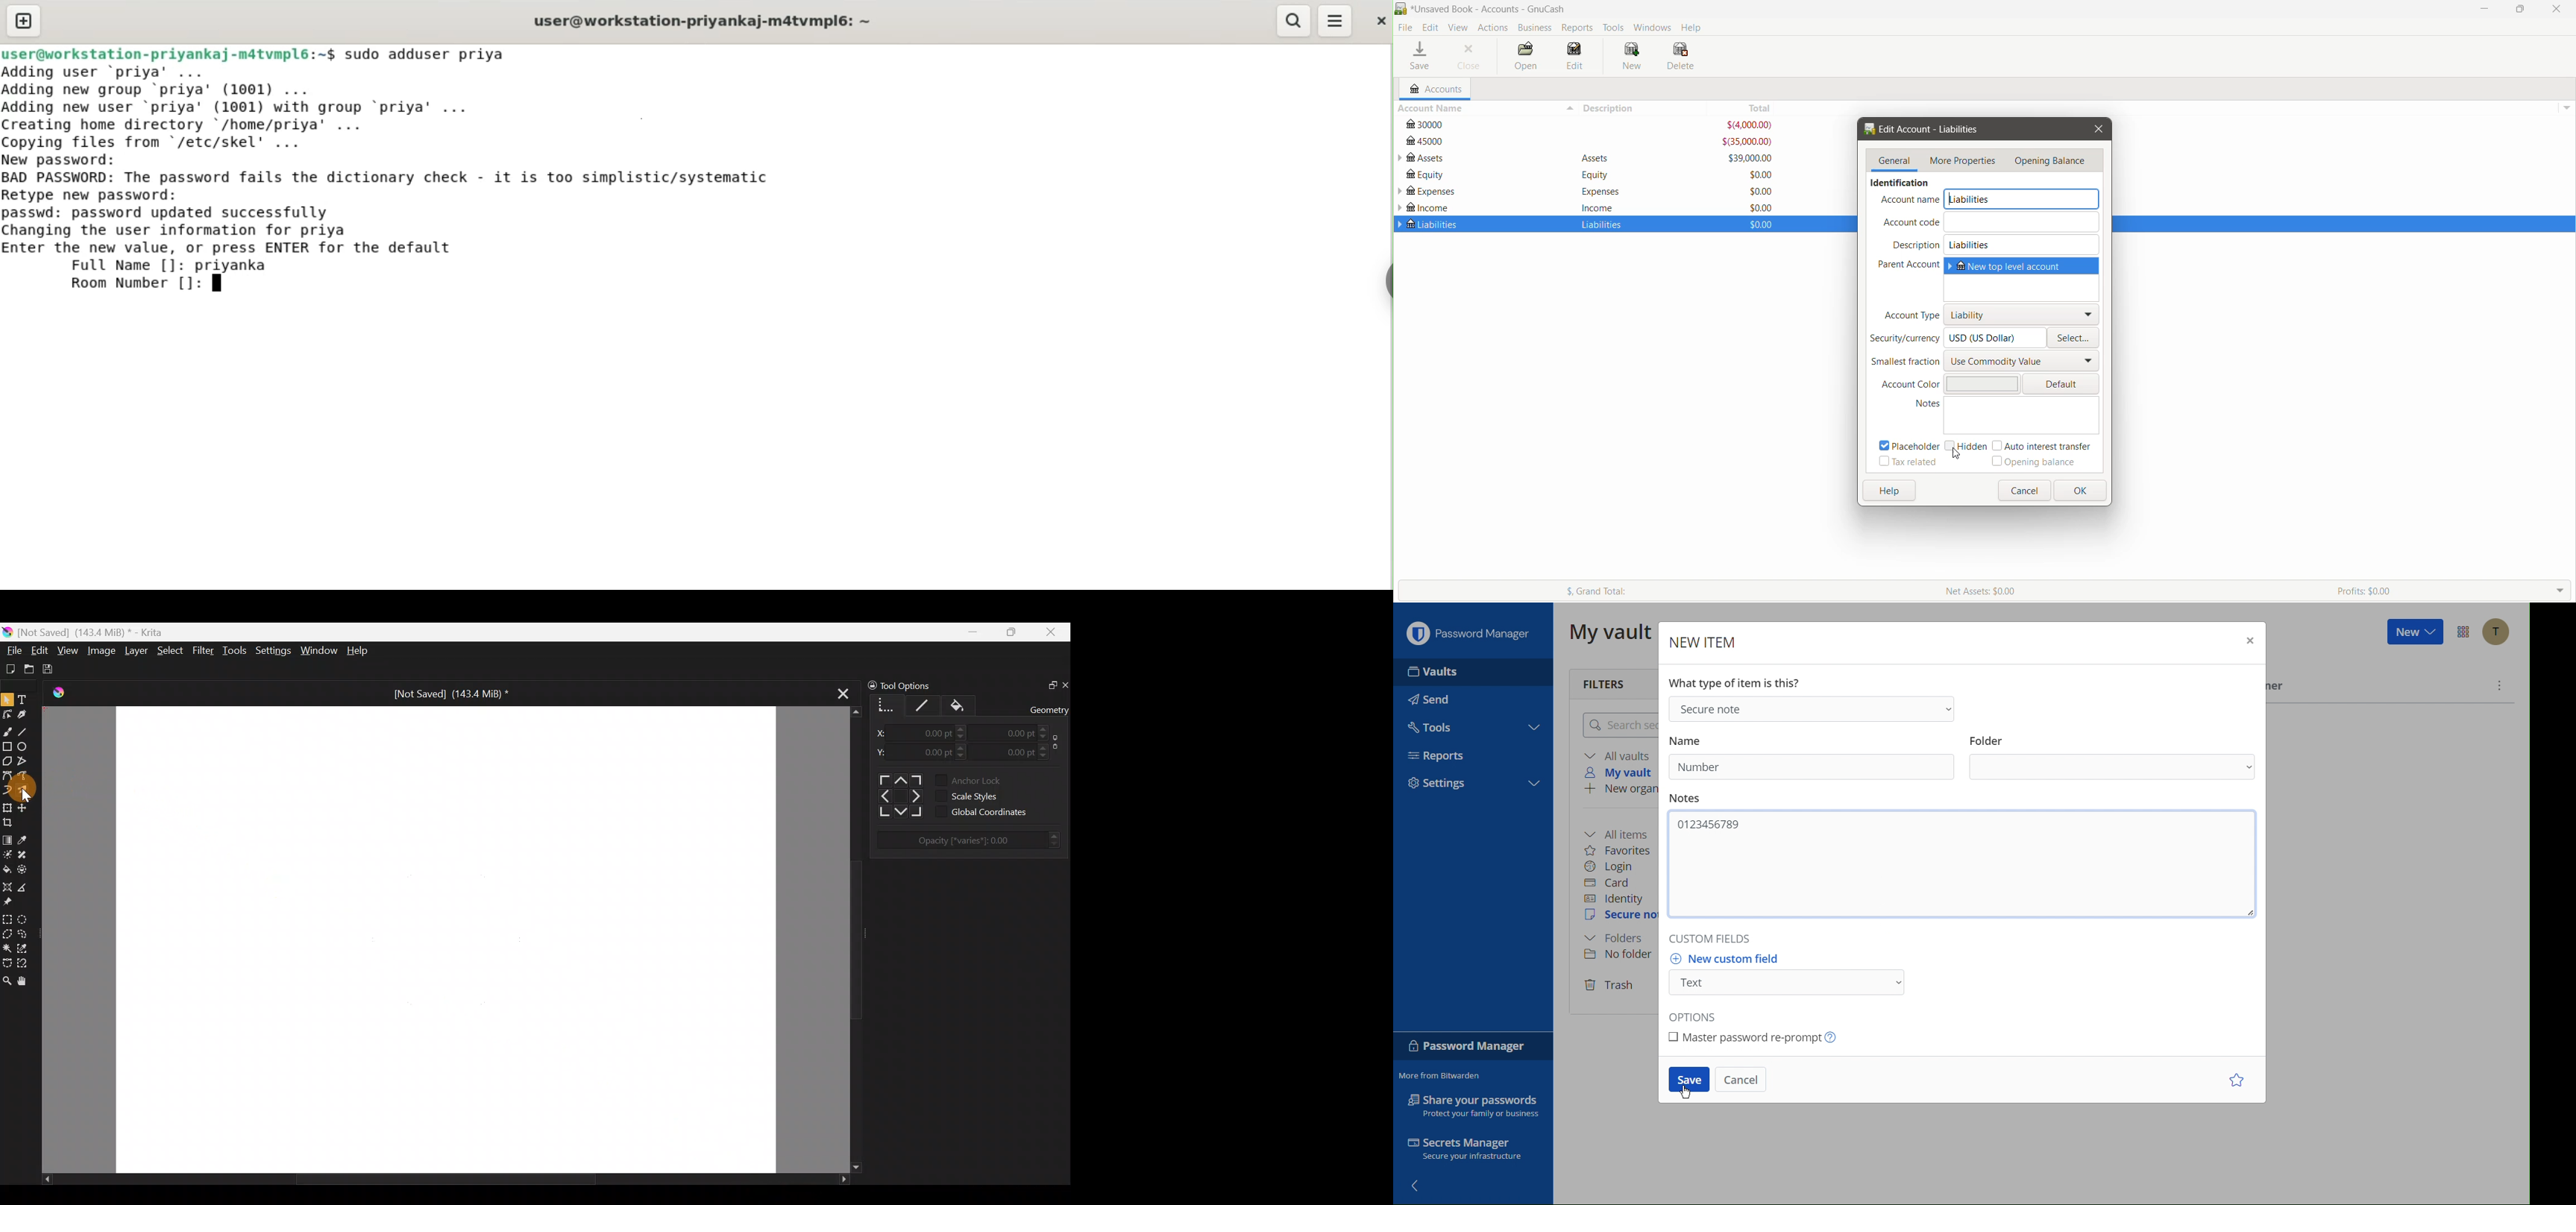  I want to click on Search logins, so click(1618, 725).